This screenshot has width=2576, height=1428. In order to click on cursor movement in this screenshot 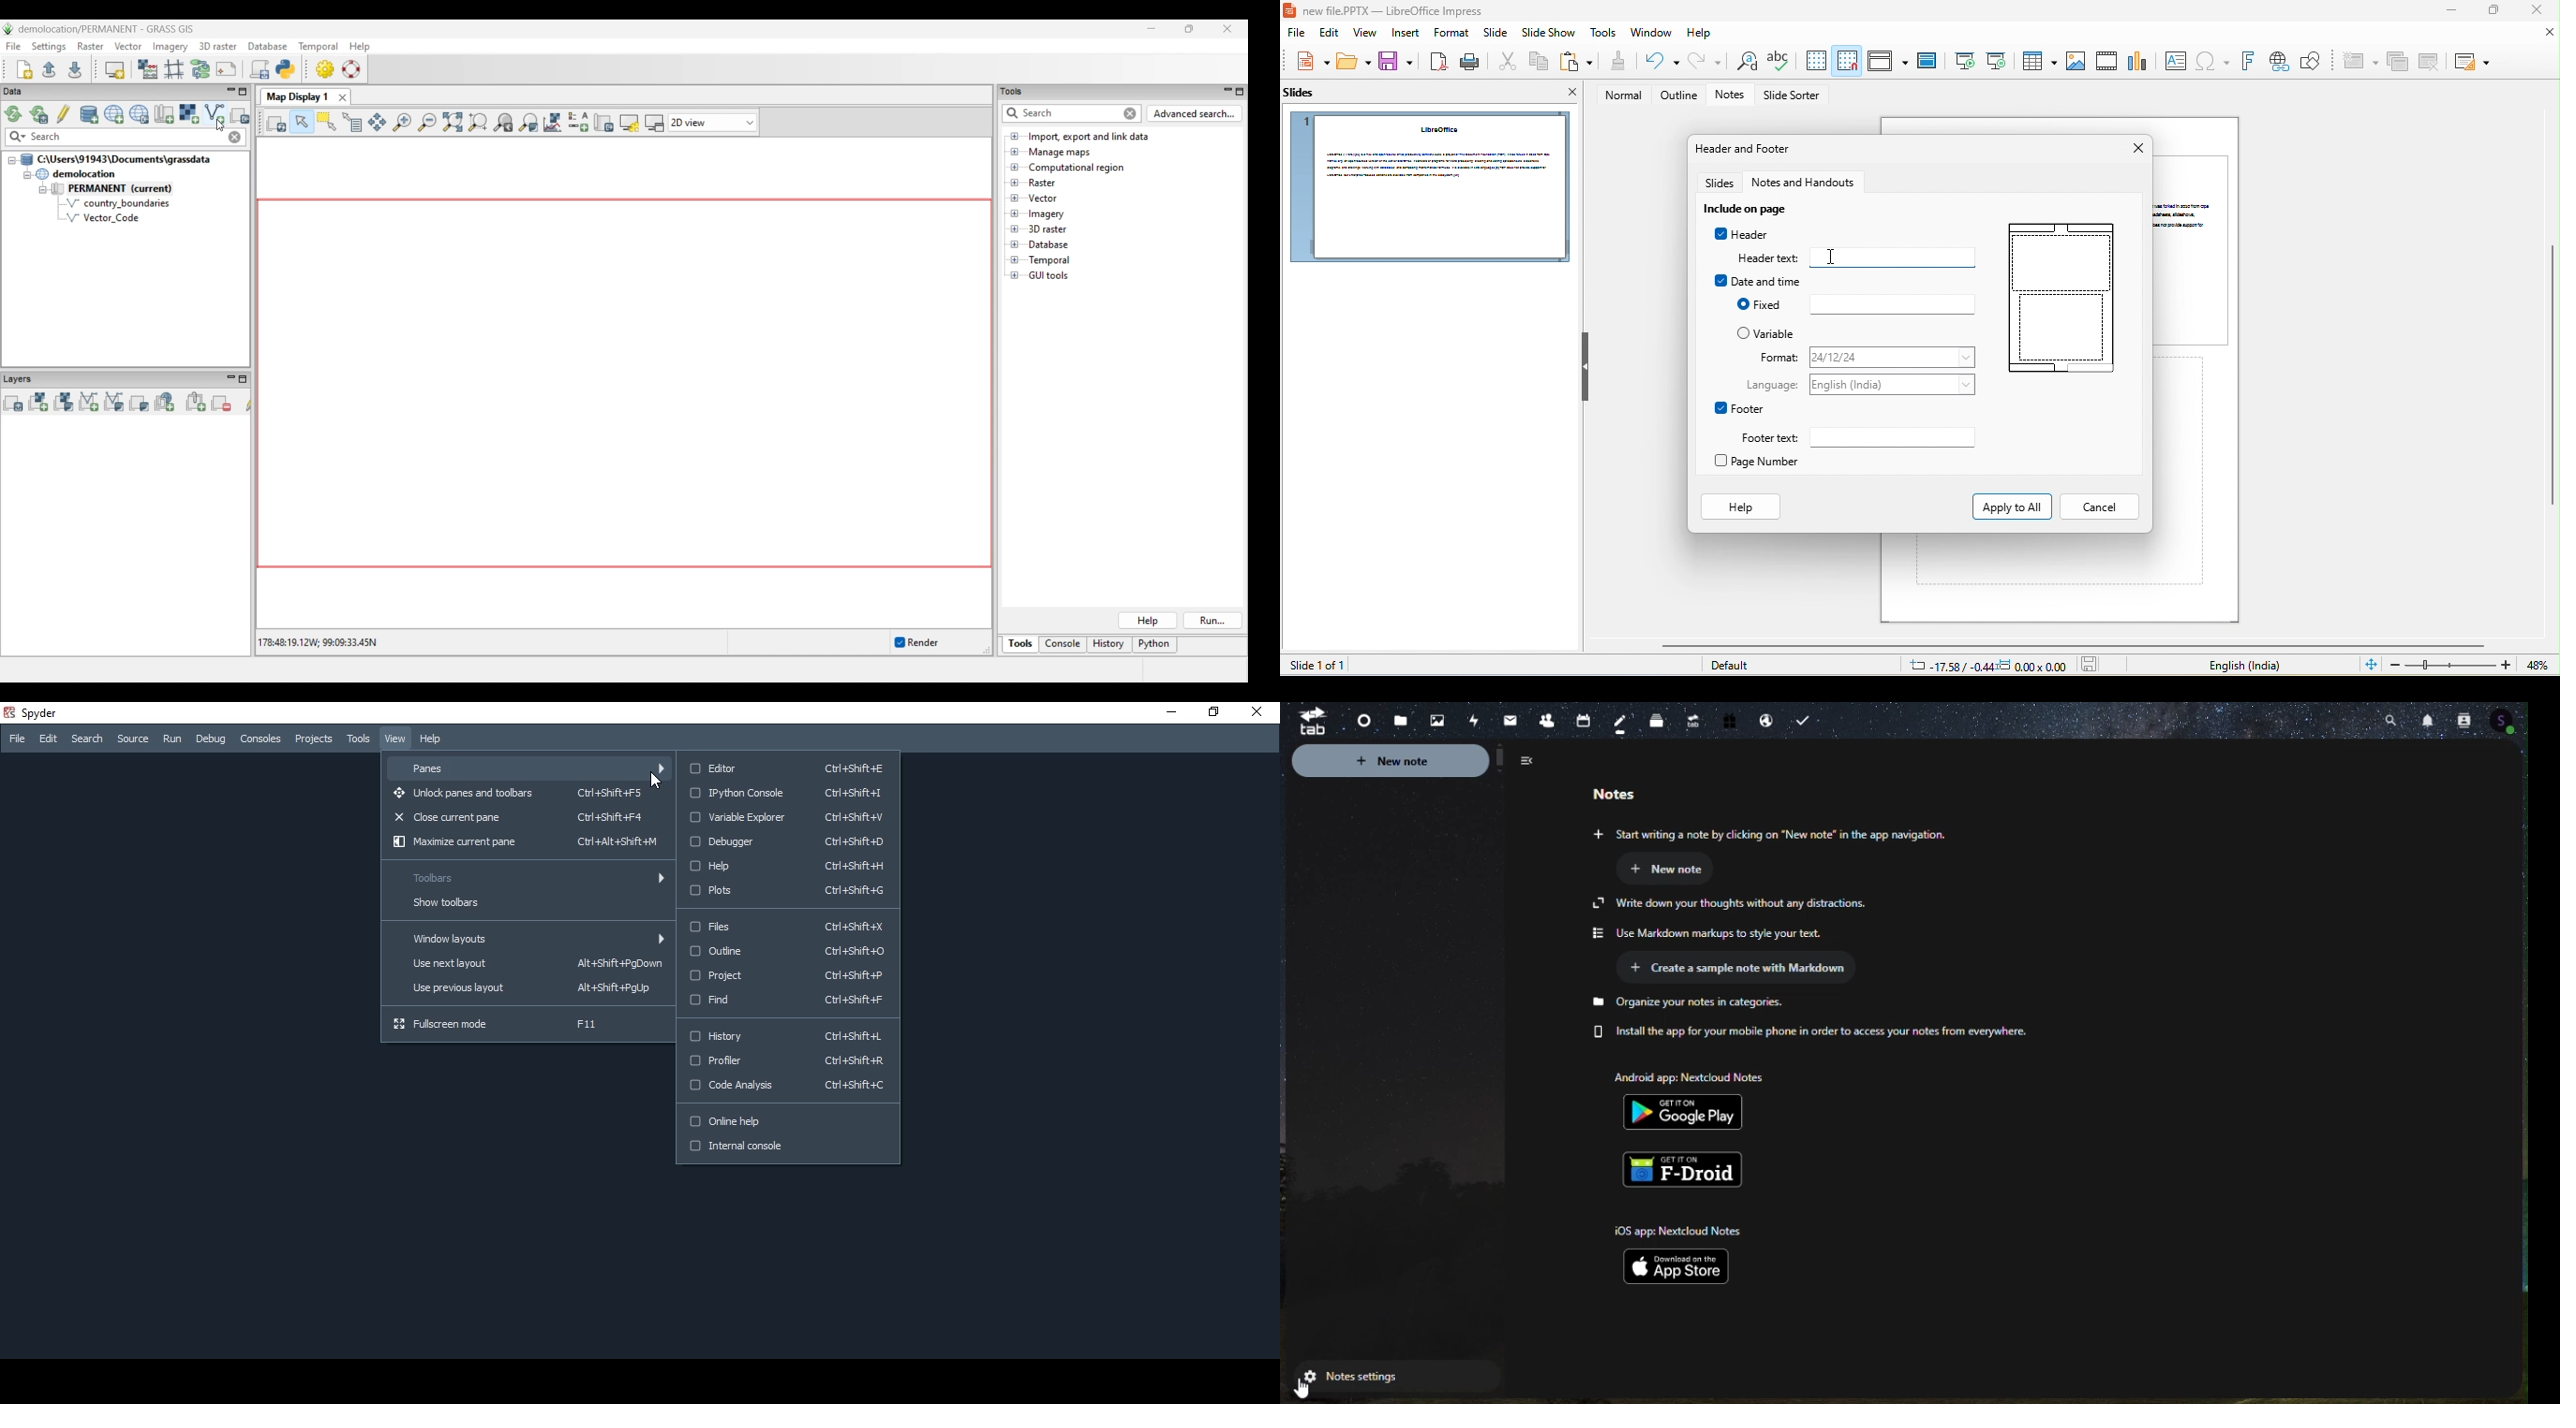, I will do `click(1831, 258)`.